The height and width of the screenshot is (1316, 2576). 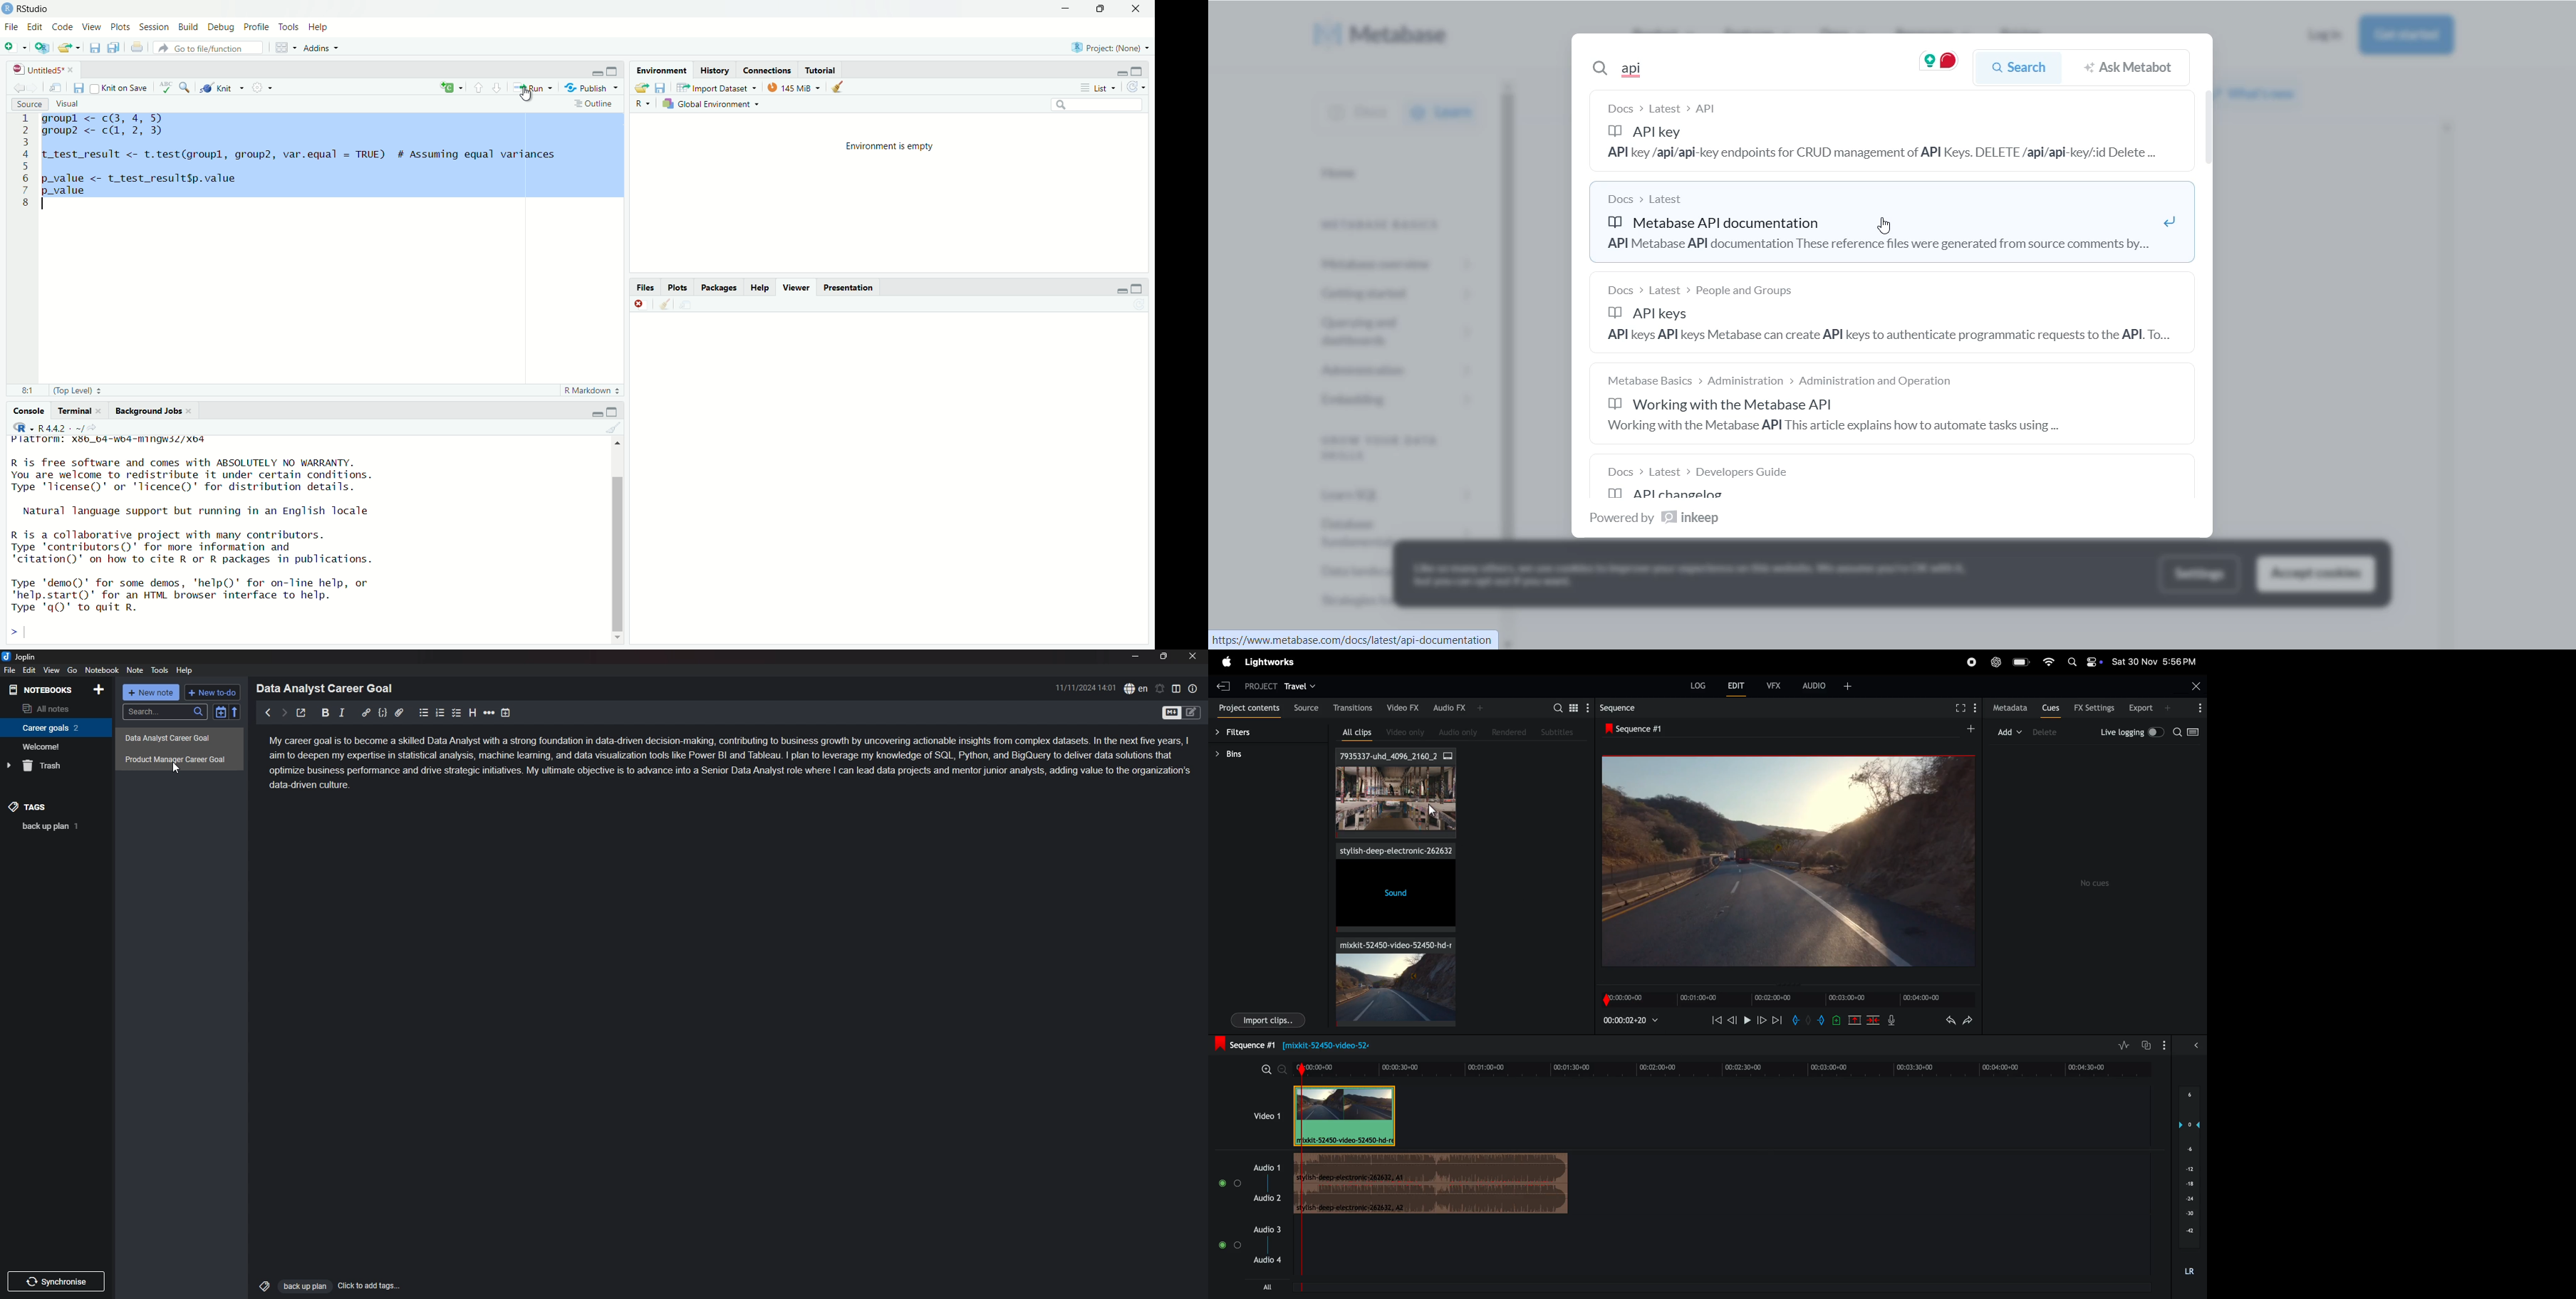 What do you see at coordinates (1638, 71) in the screenshot?
I see `search text` at bounding box center [1638, 71].